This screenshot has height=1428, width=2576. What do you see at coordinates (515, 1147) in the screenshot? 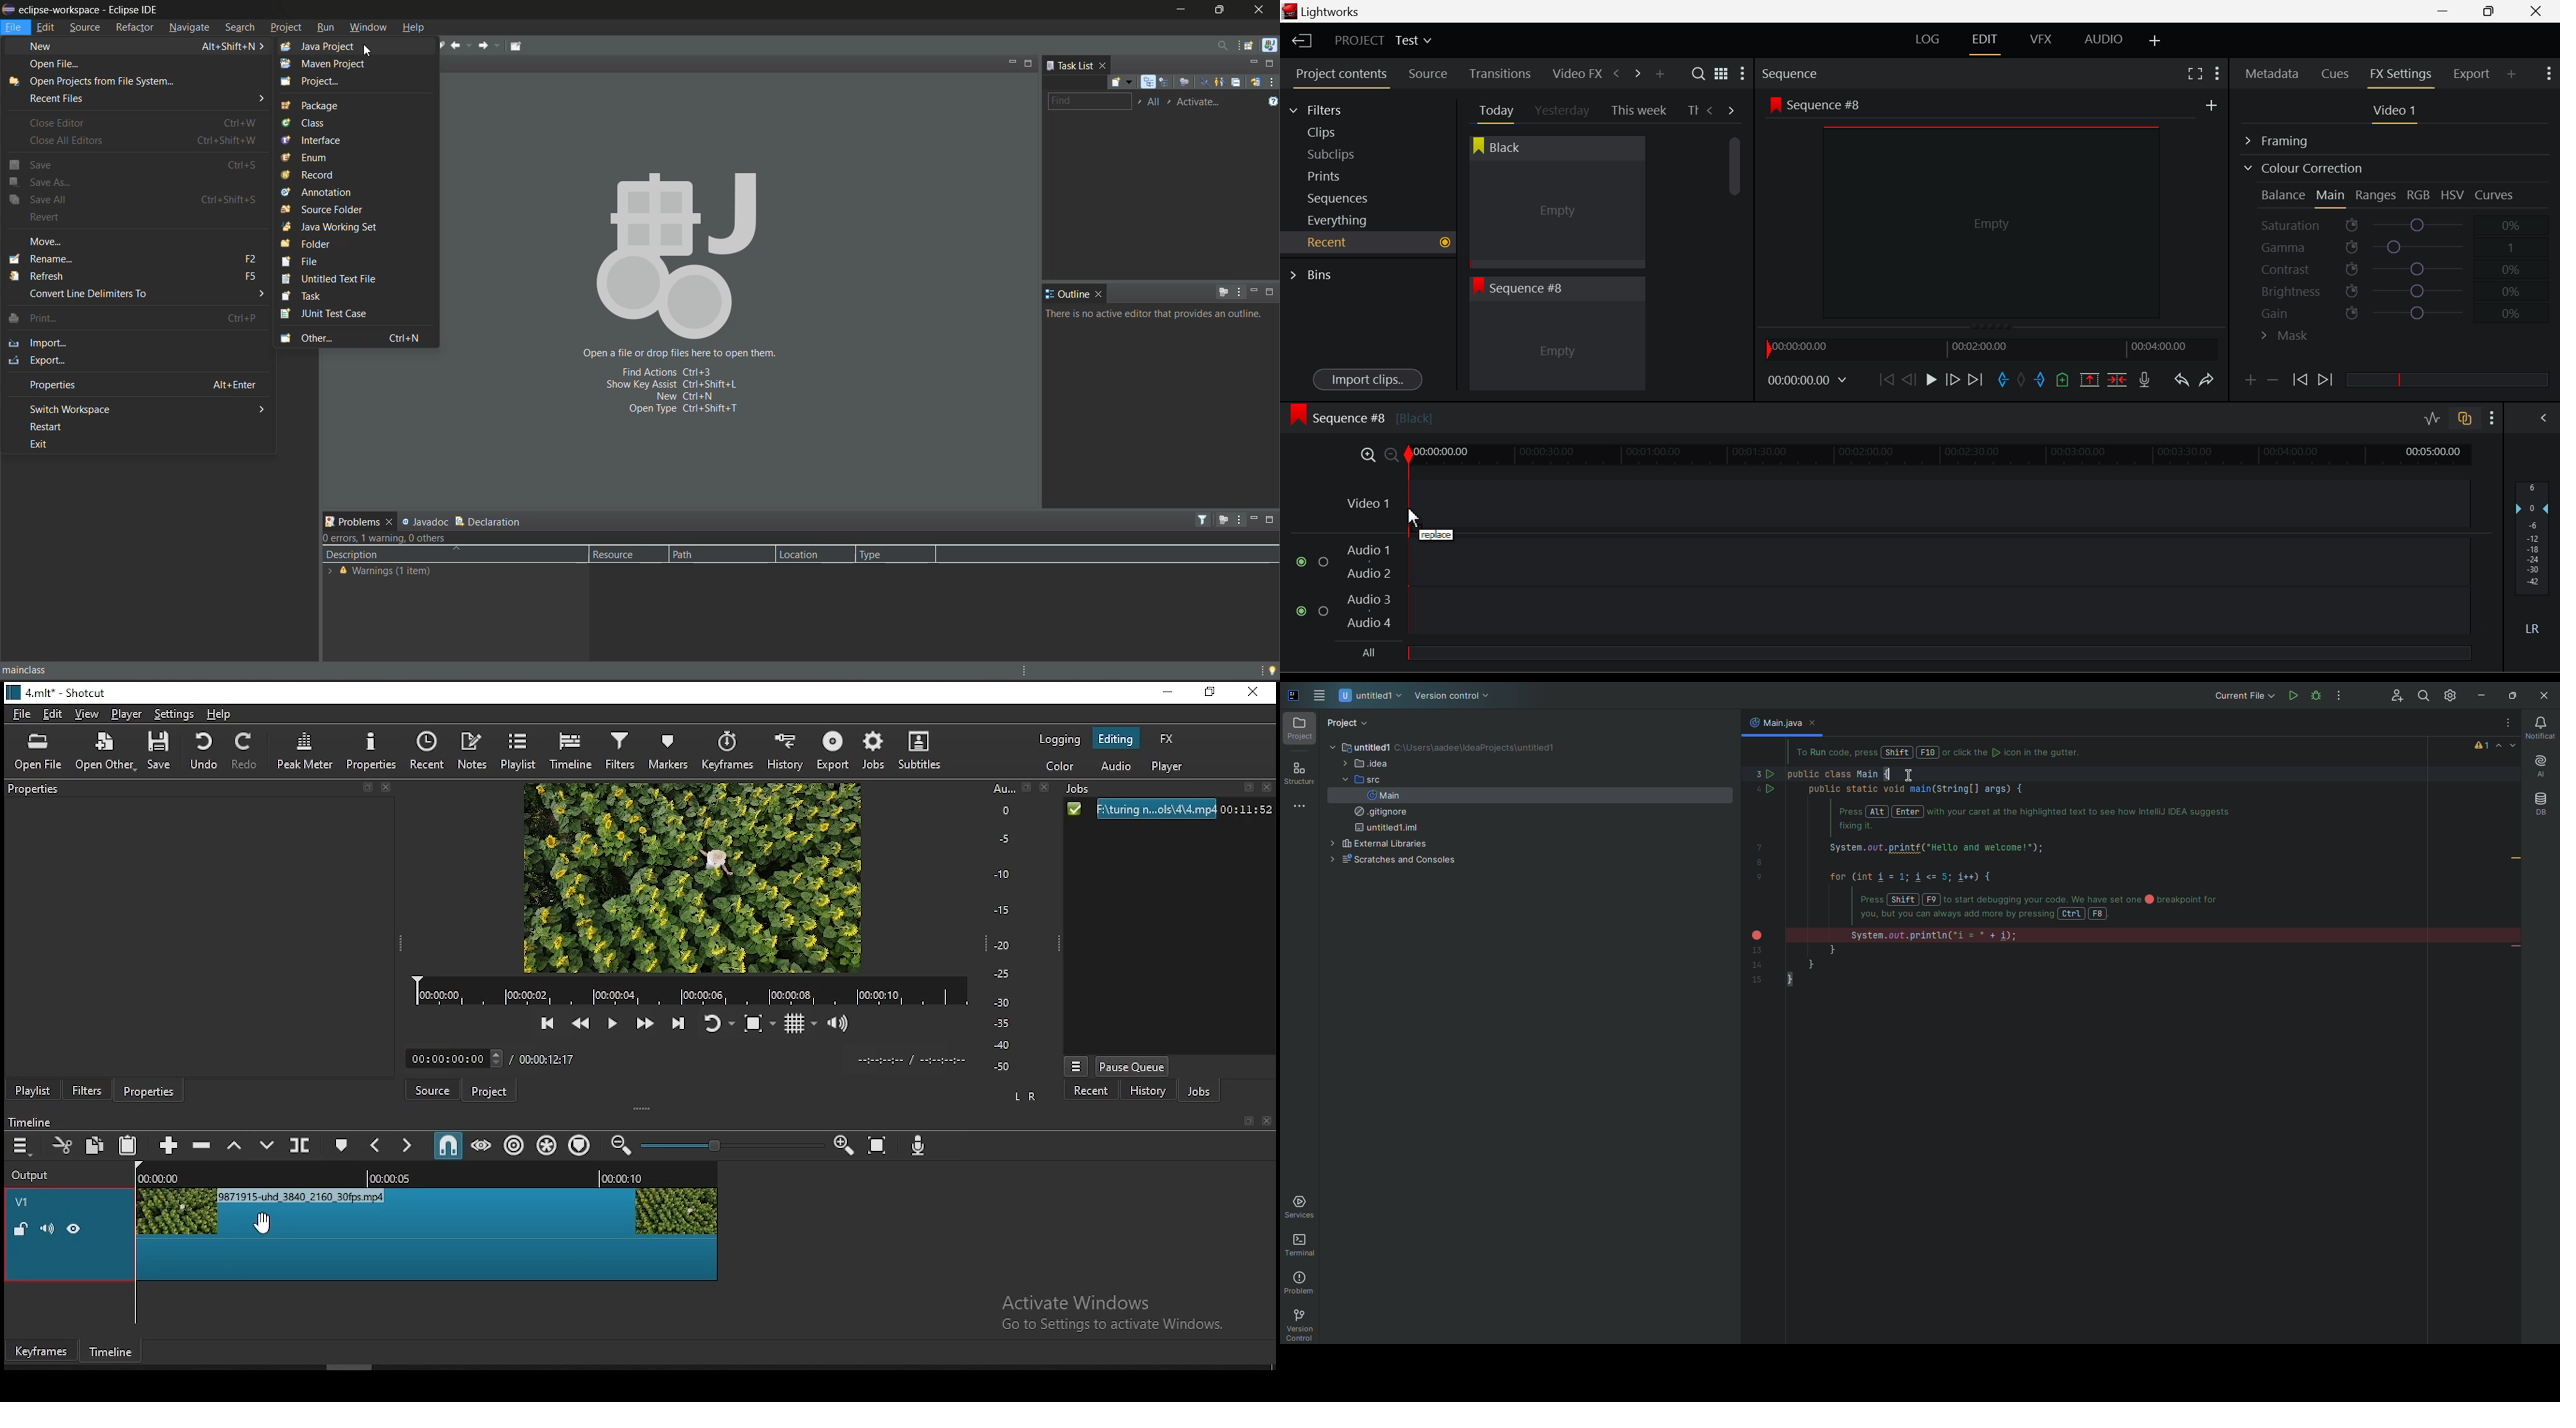
I see `ripple` at bounding box center [515, 1147].